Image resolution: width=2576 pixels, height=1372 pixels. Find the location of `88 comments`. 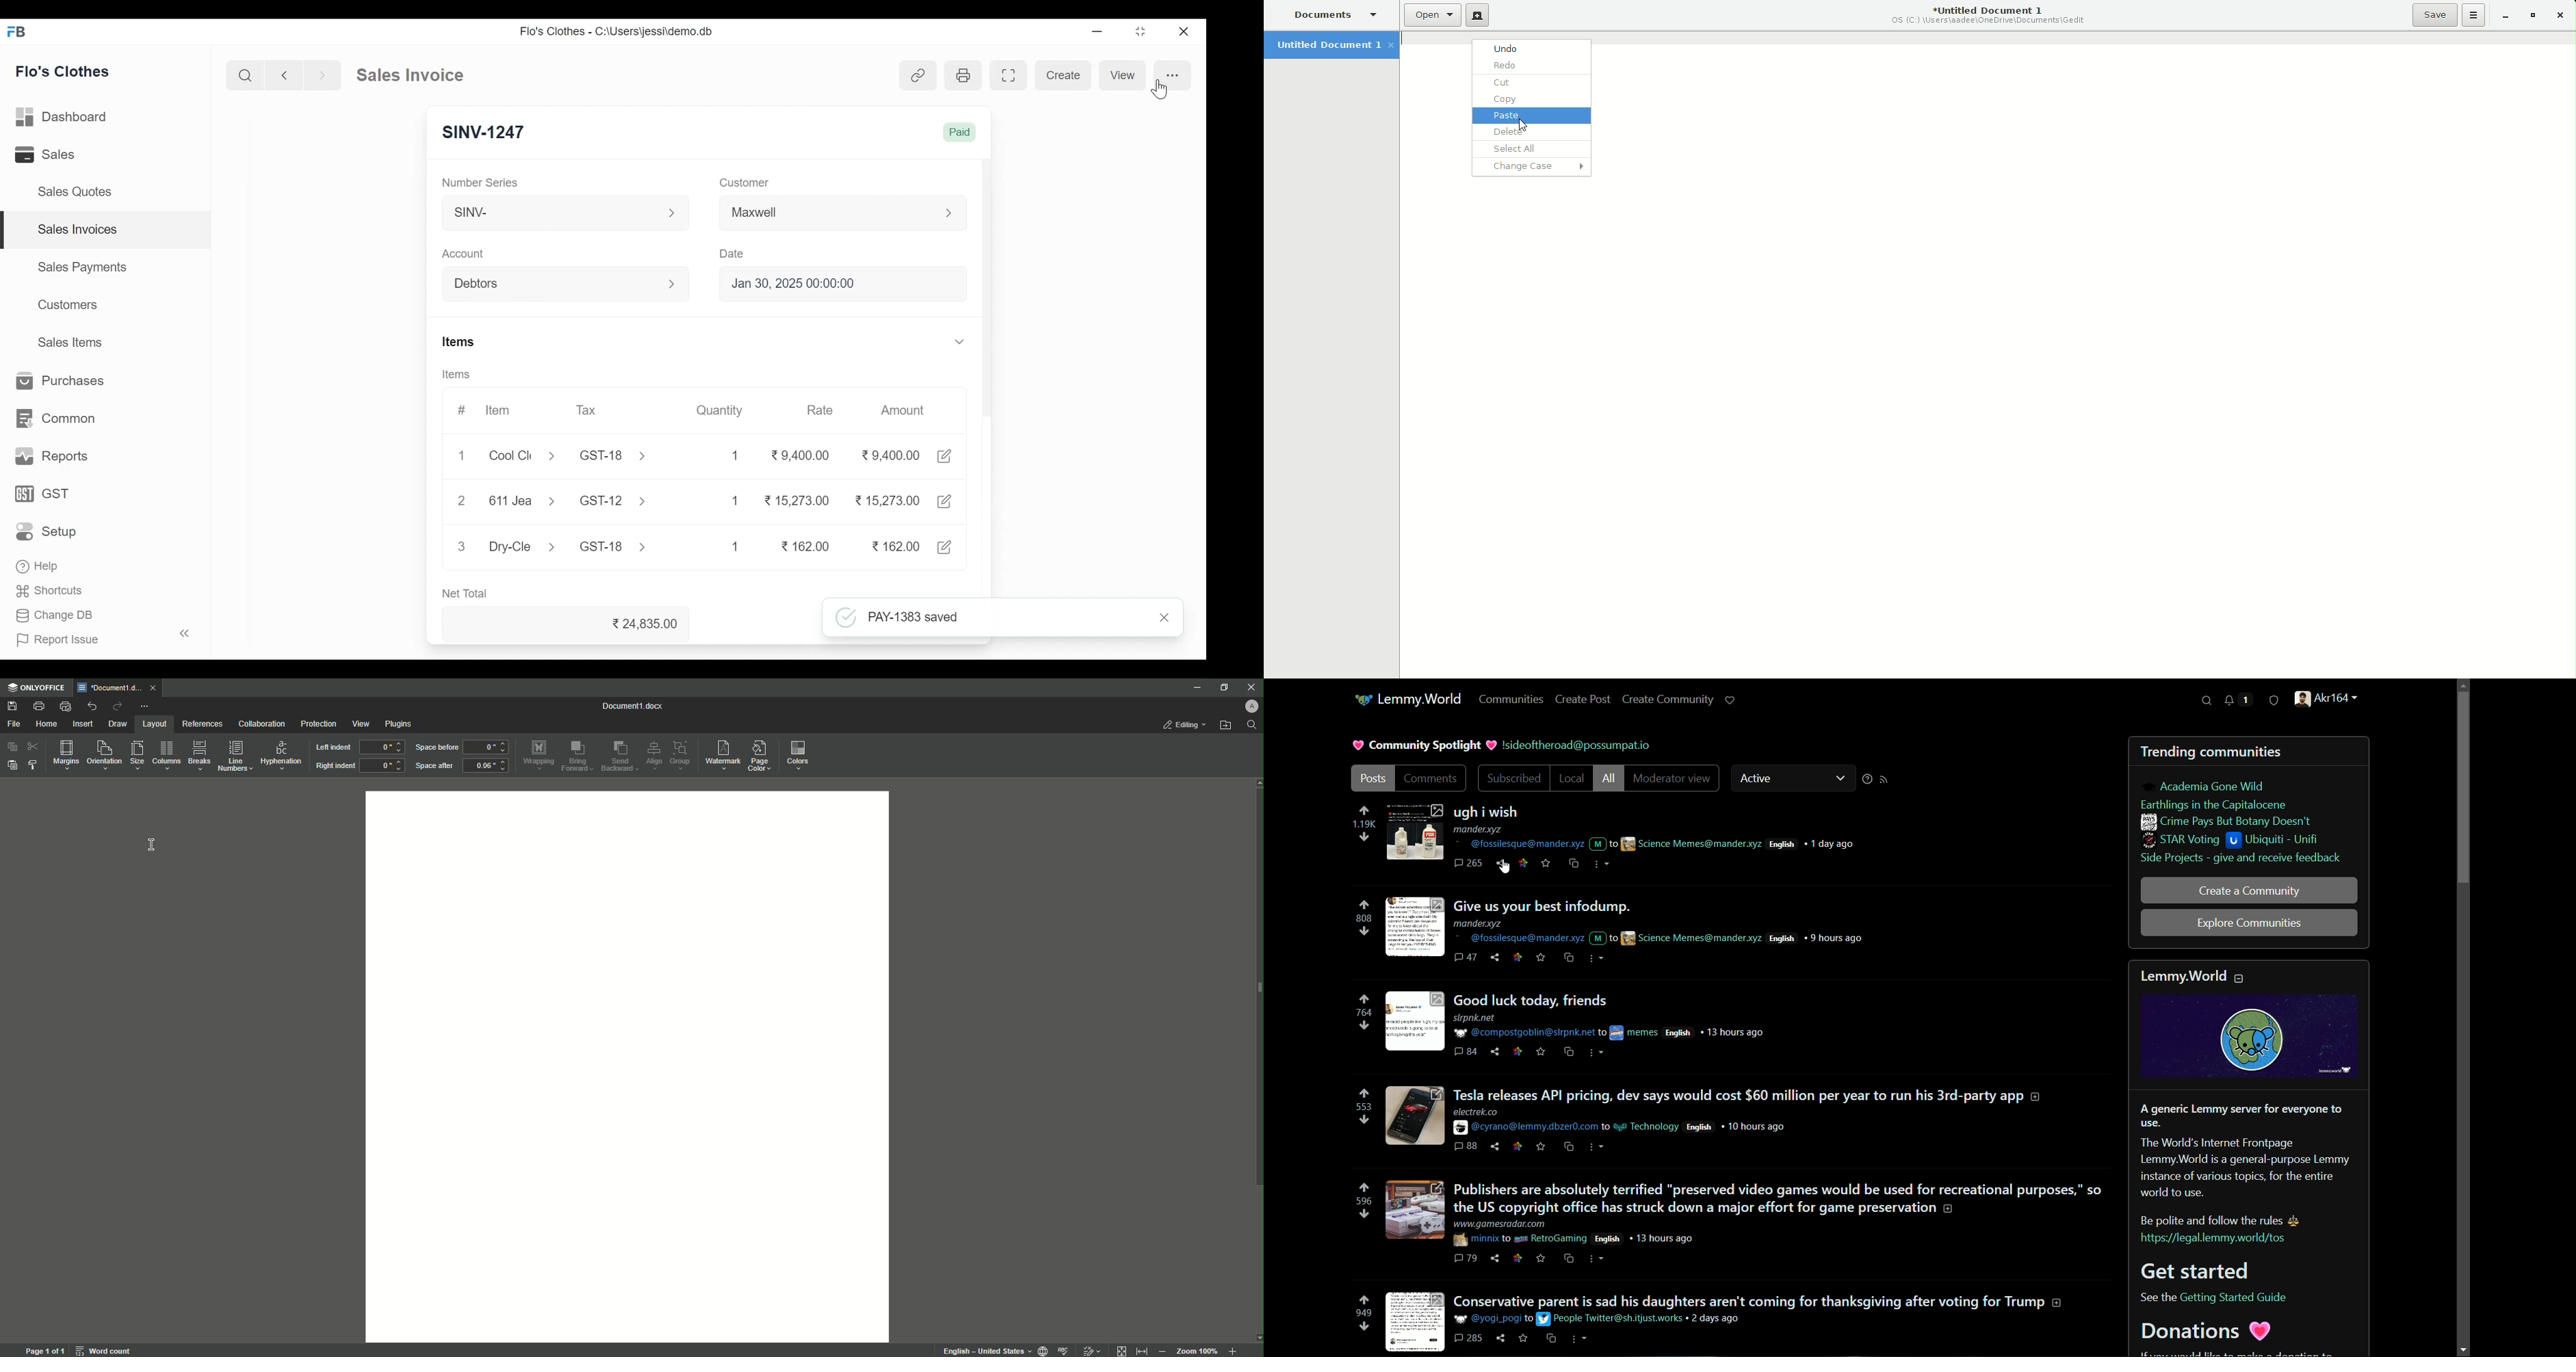

88 comments is located at coordinates (1465, 1147).